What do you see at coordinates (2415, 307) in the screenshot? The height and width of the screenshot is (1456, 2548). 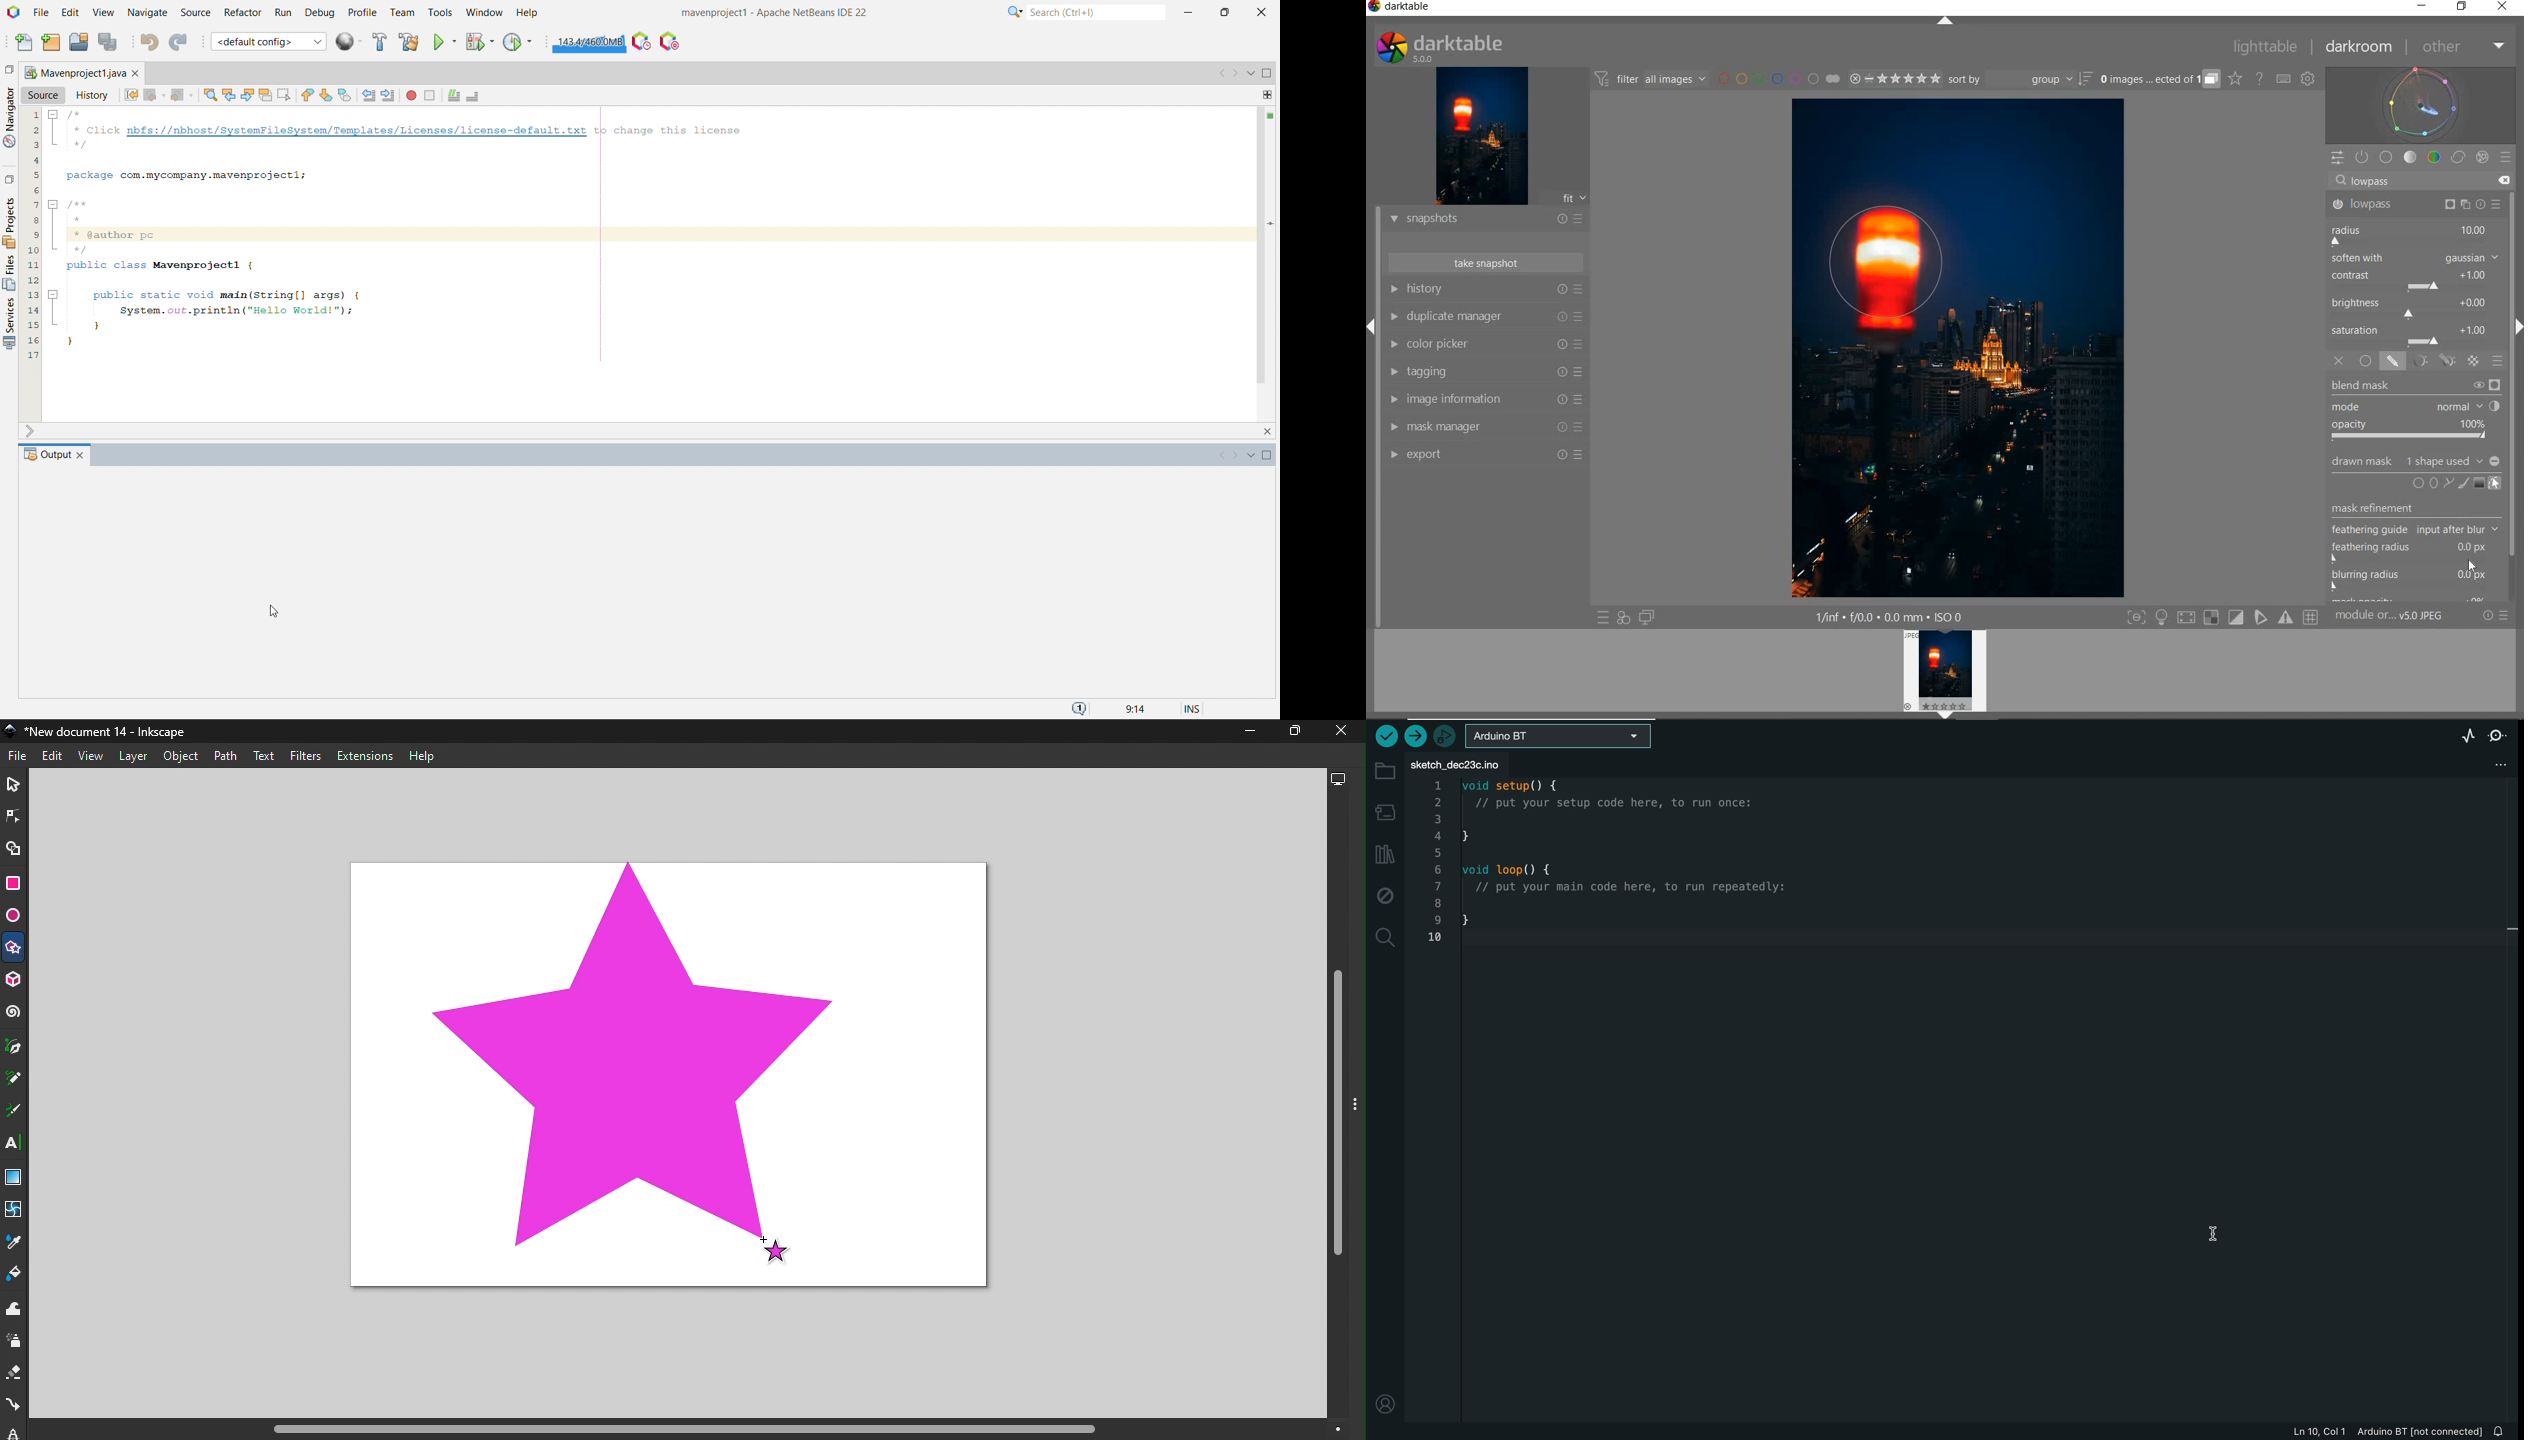 I see `BRIGHTNESS` at bounding box center [2415, 307].